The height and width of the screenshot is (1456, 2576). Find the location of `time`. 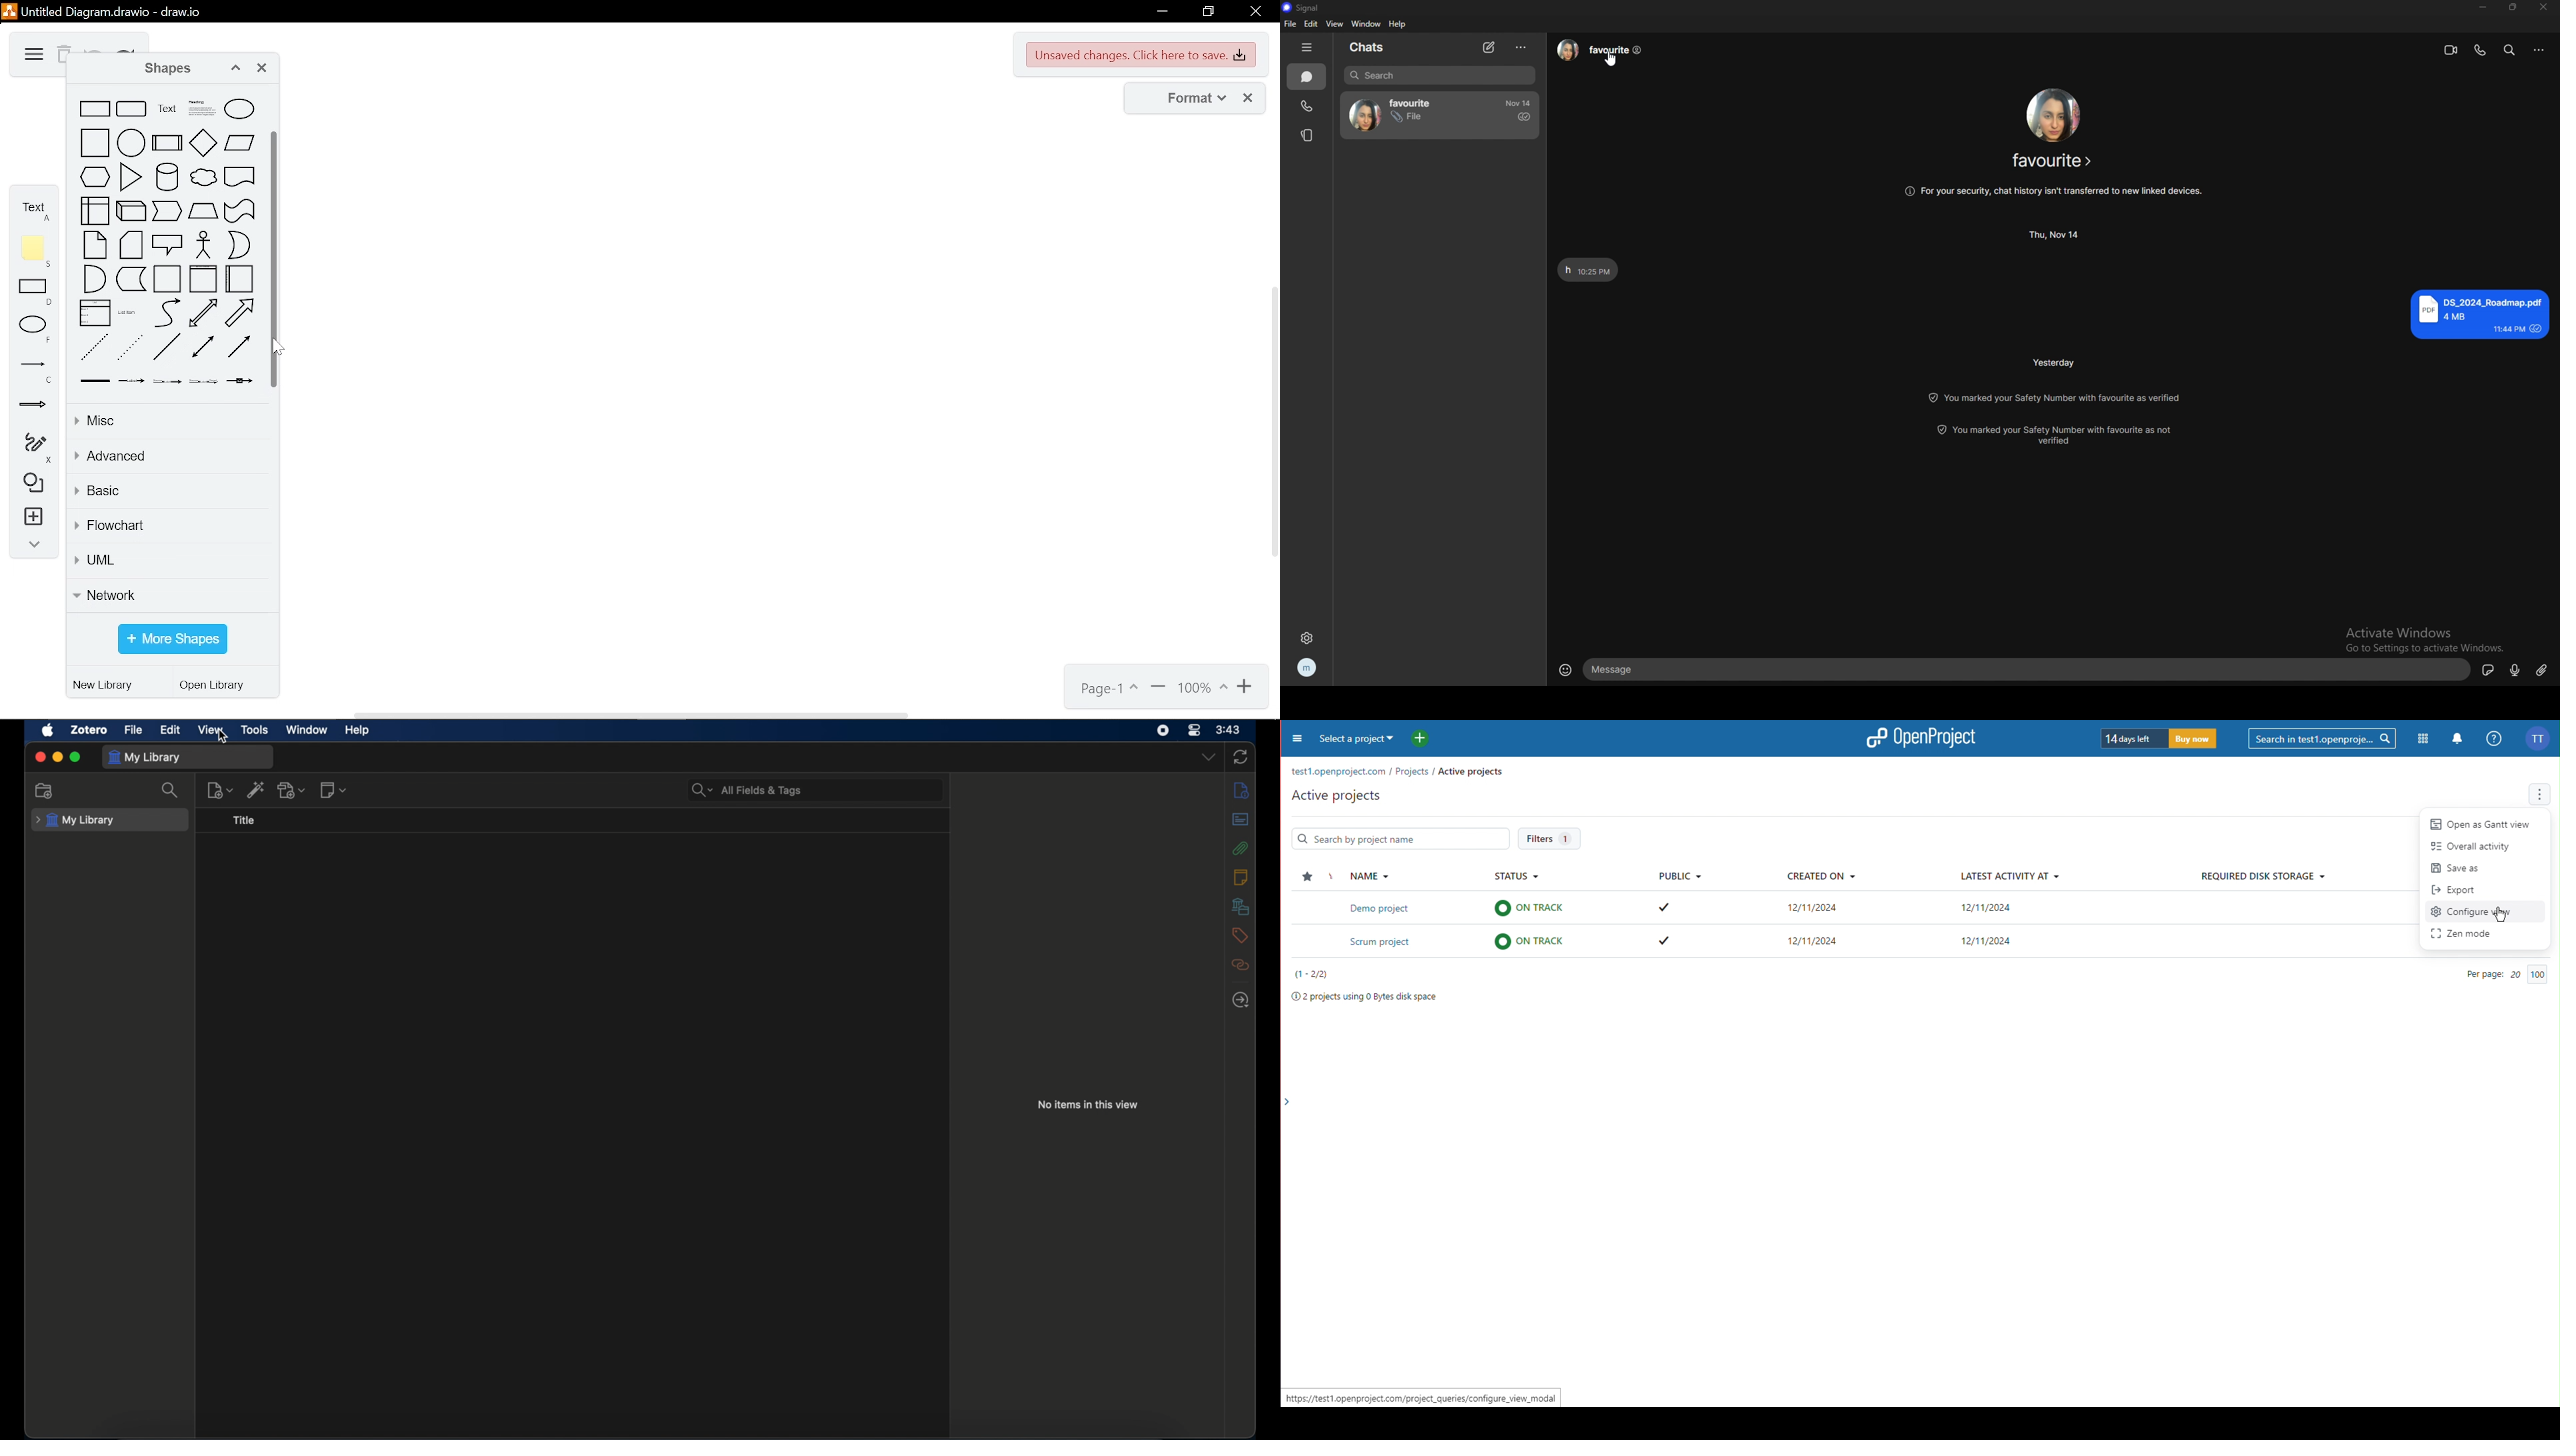

time is located at coordinates (1519, 103).